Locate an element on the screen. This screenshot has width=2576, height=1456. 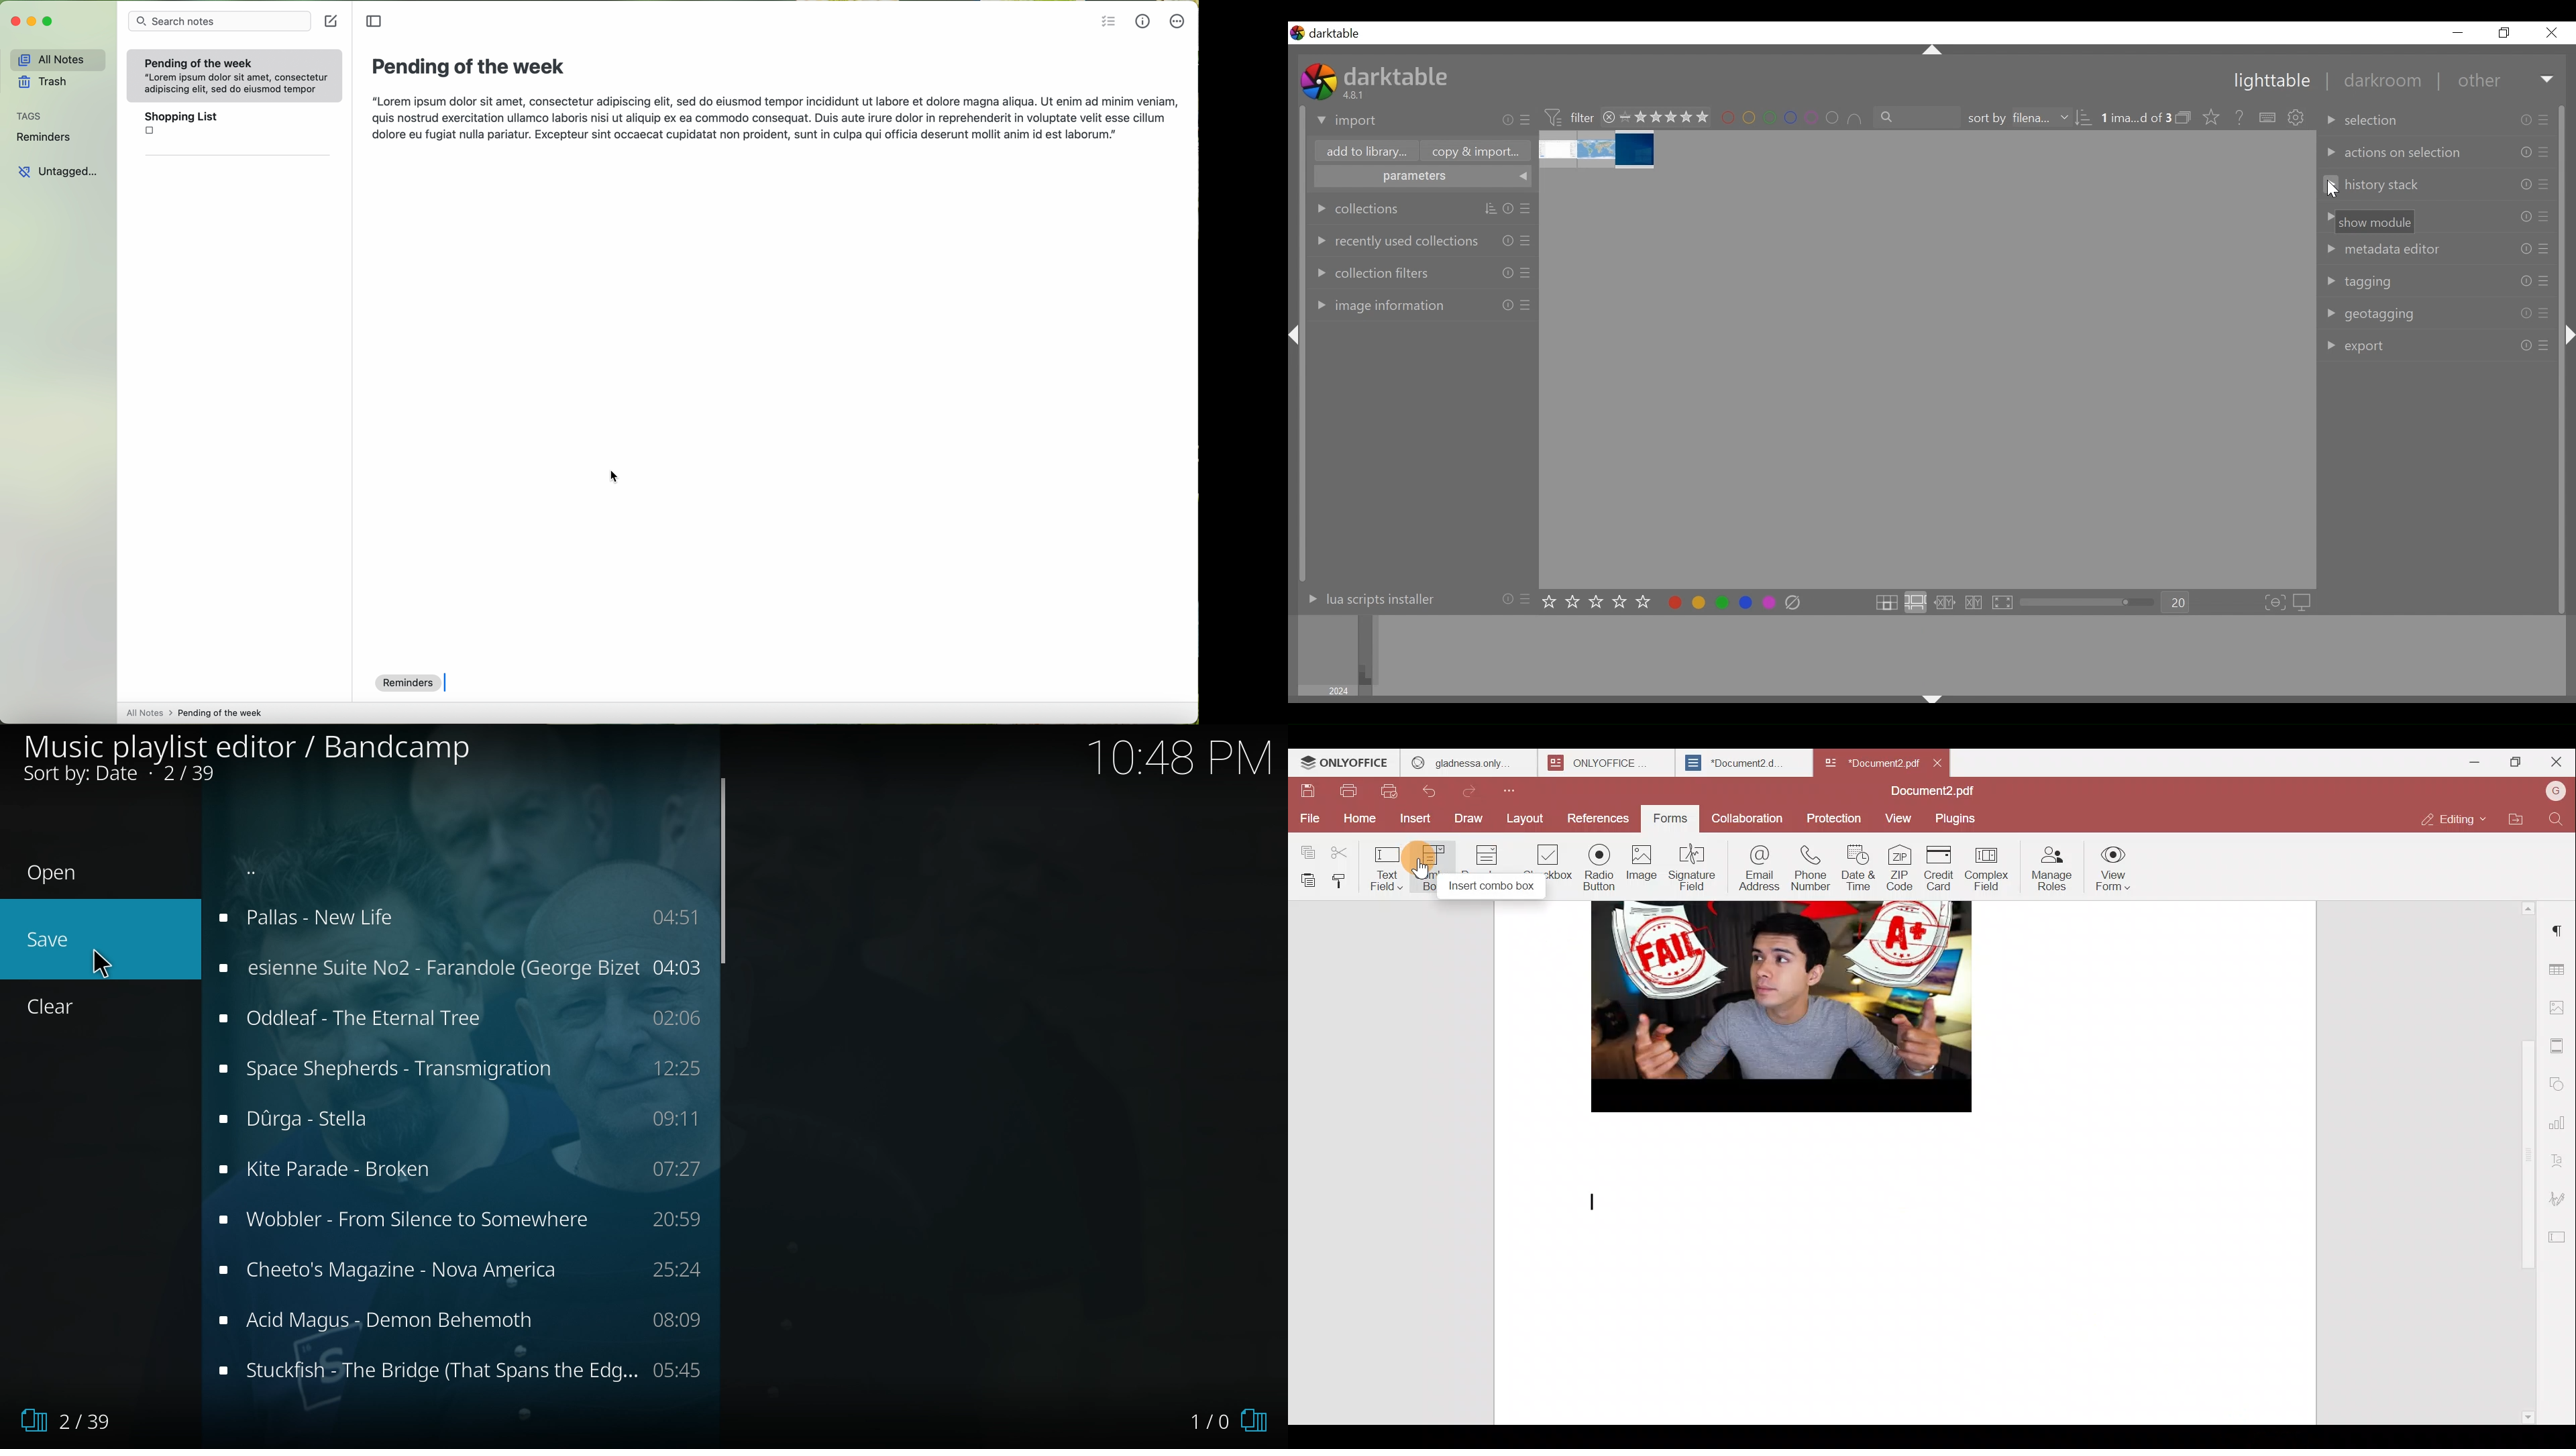
info is located at coordinates (1507, 598).